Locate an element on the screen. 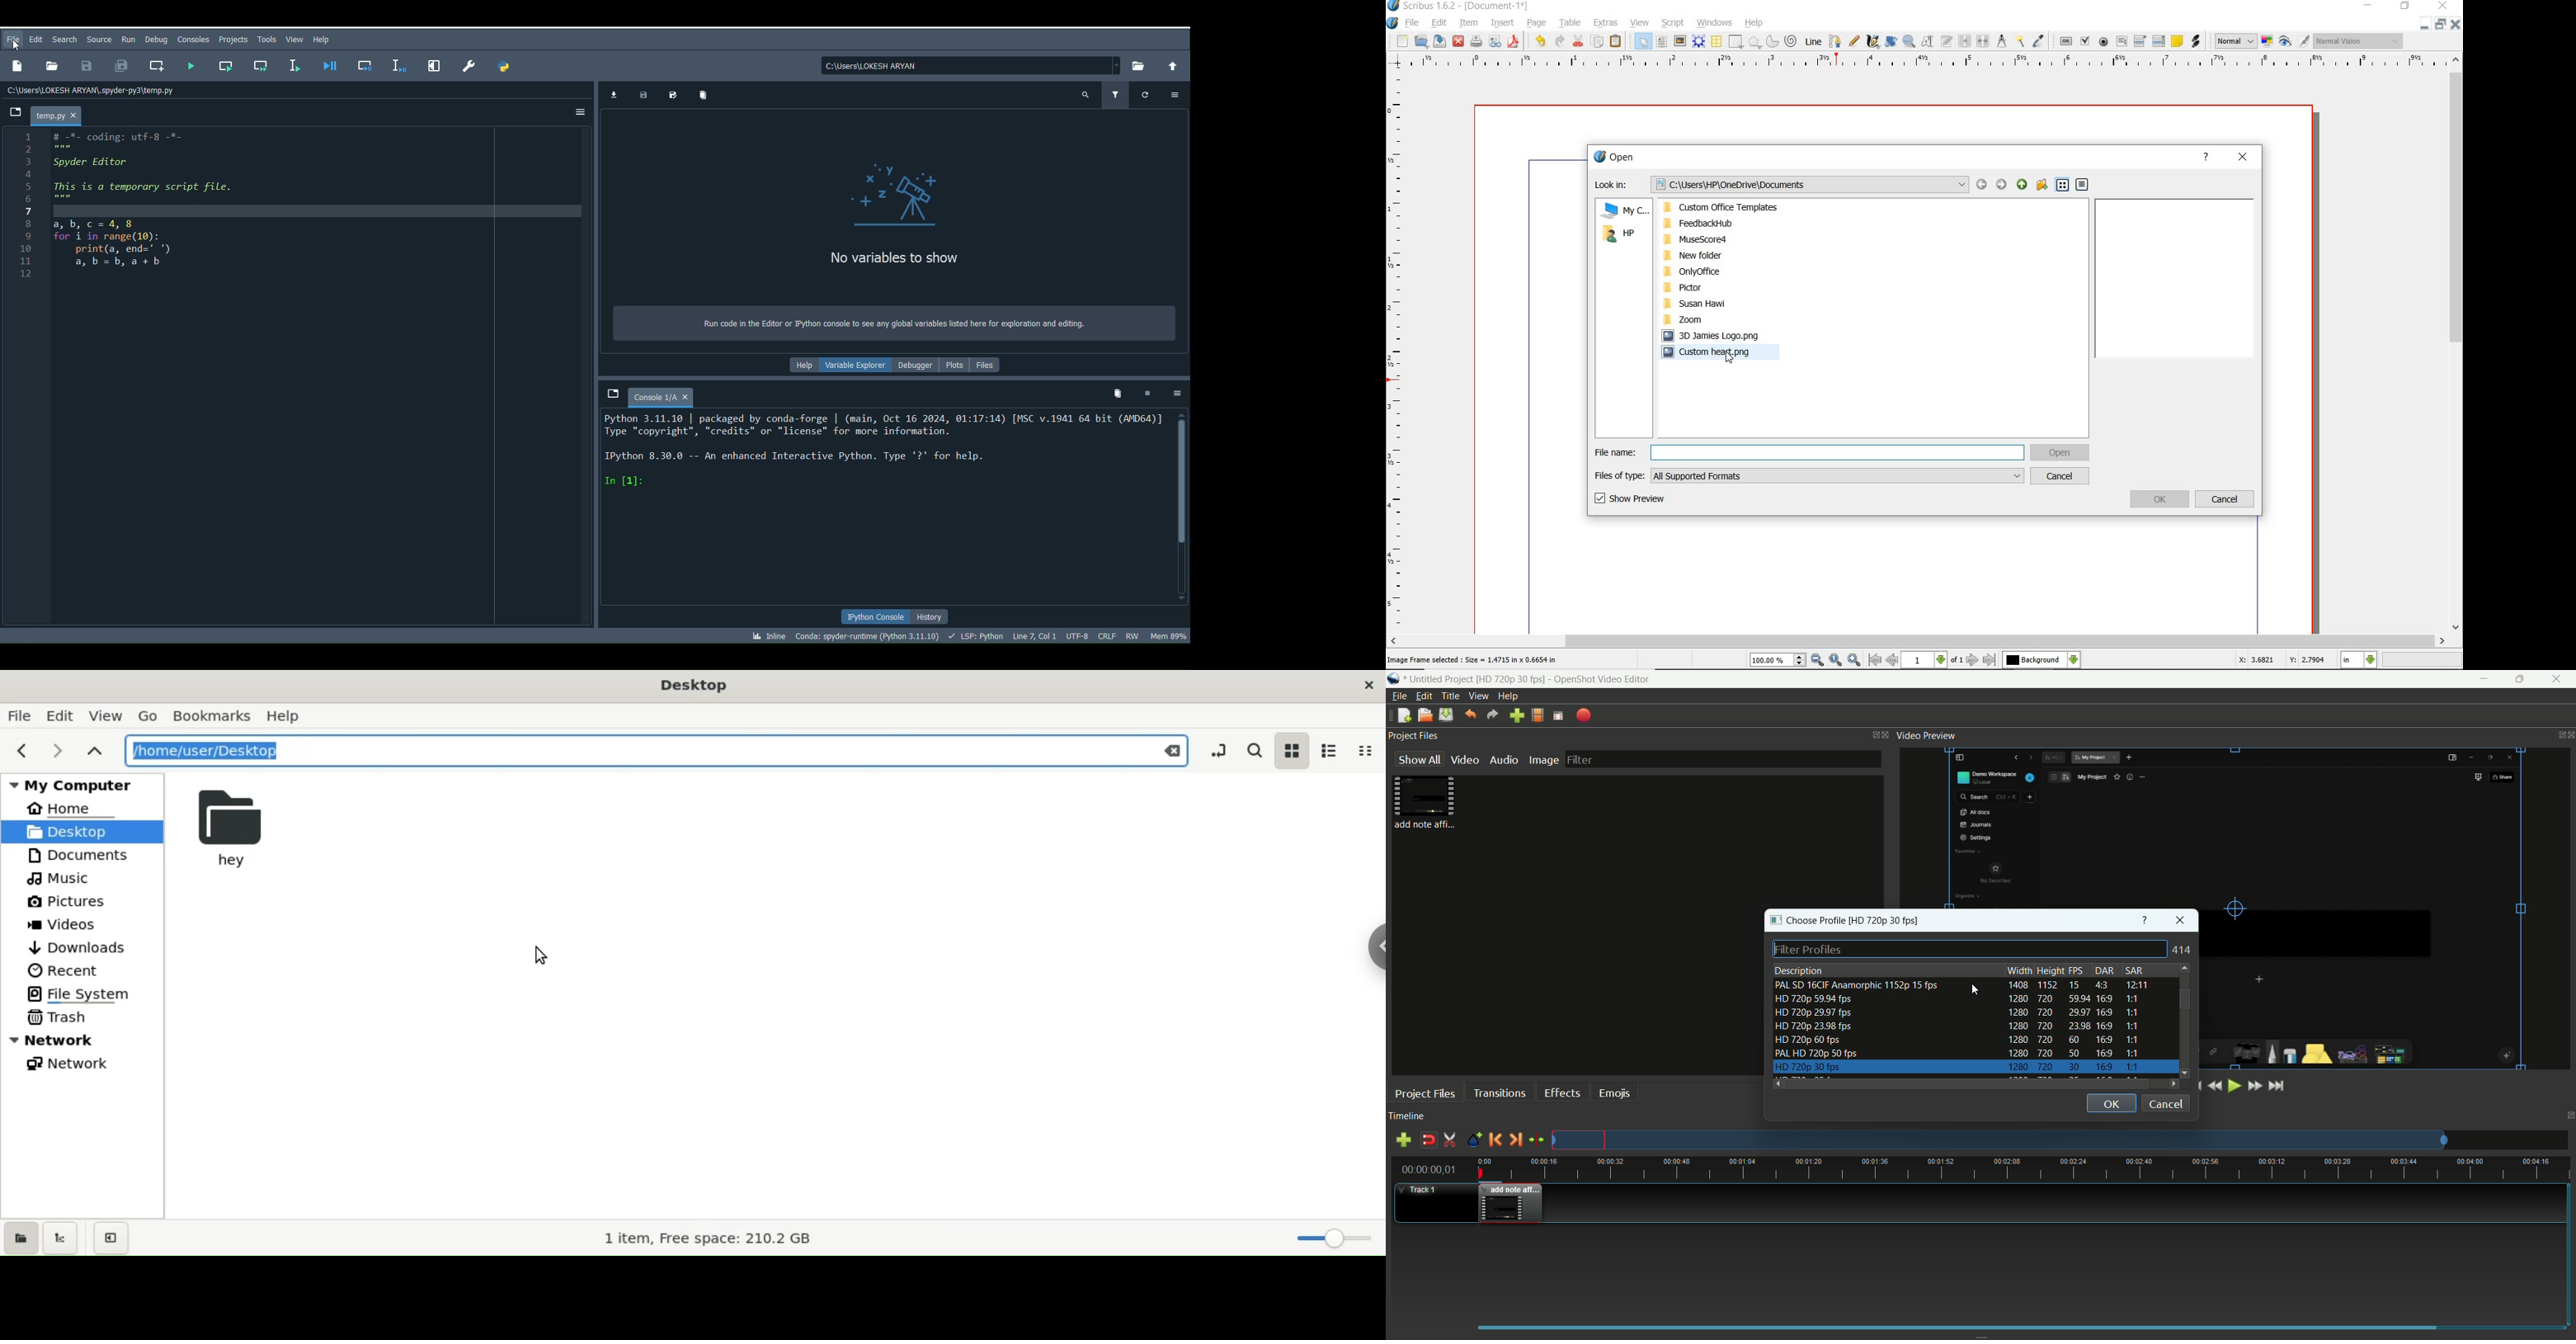  trash is located at coordinates (66, 1019).